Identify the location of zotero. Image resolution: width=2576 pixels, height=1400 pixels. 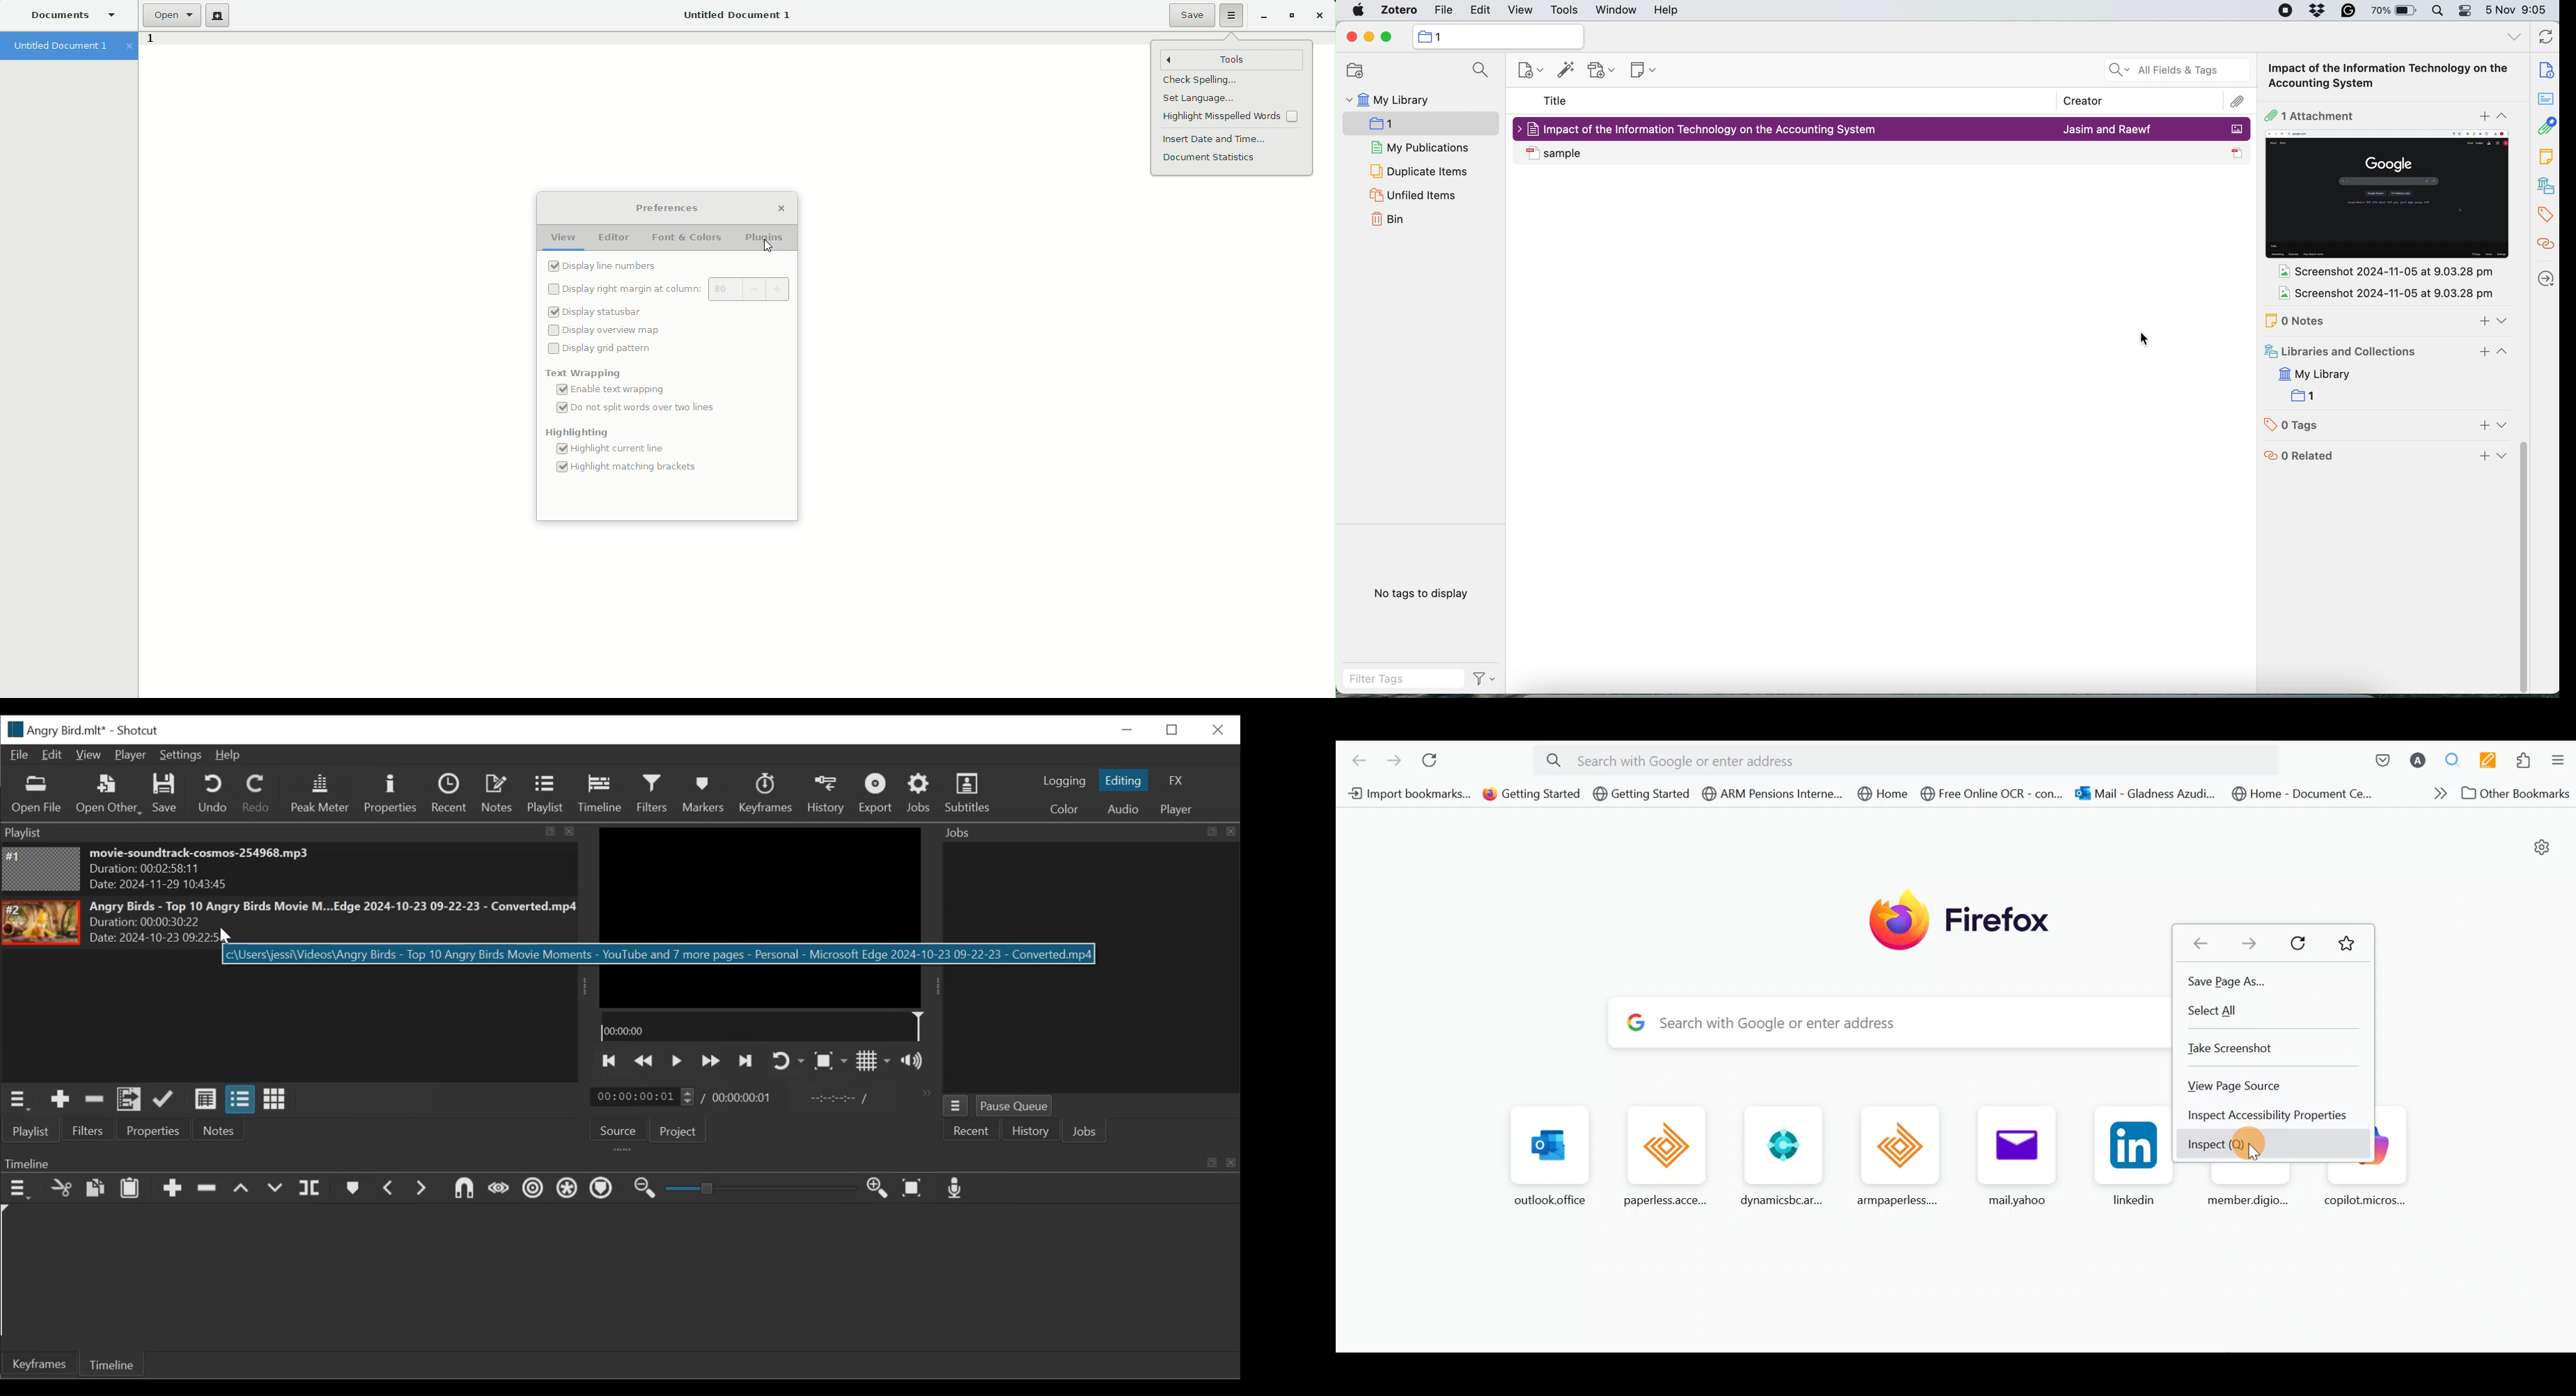
(1396, 11).